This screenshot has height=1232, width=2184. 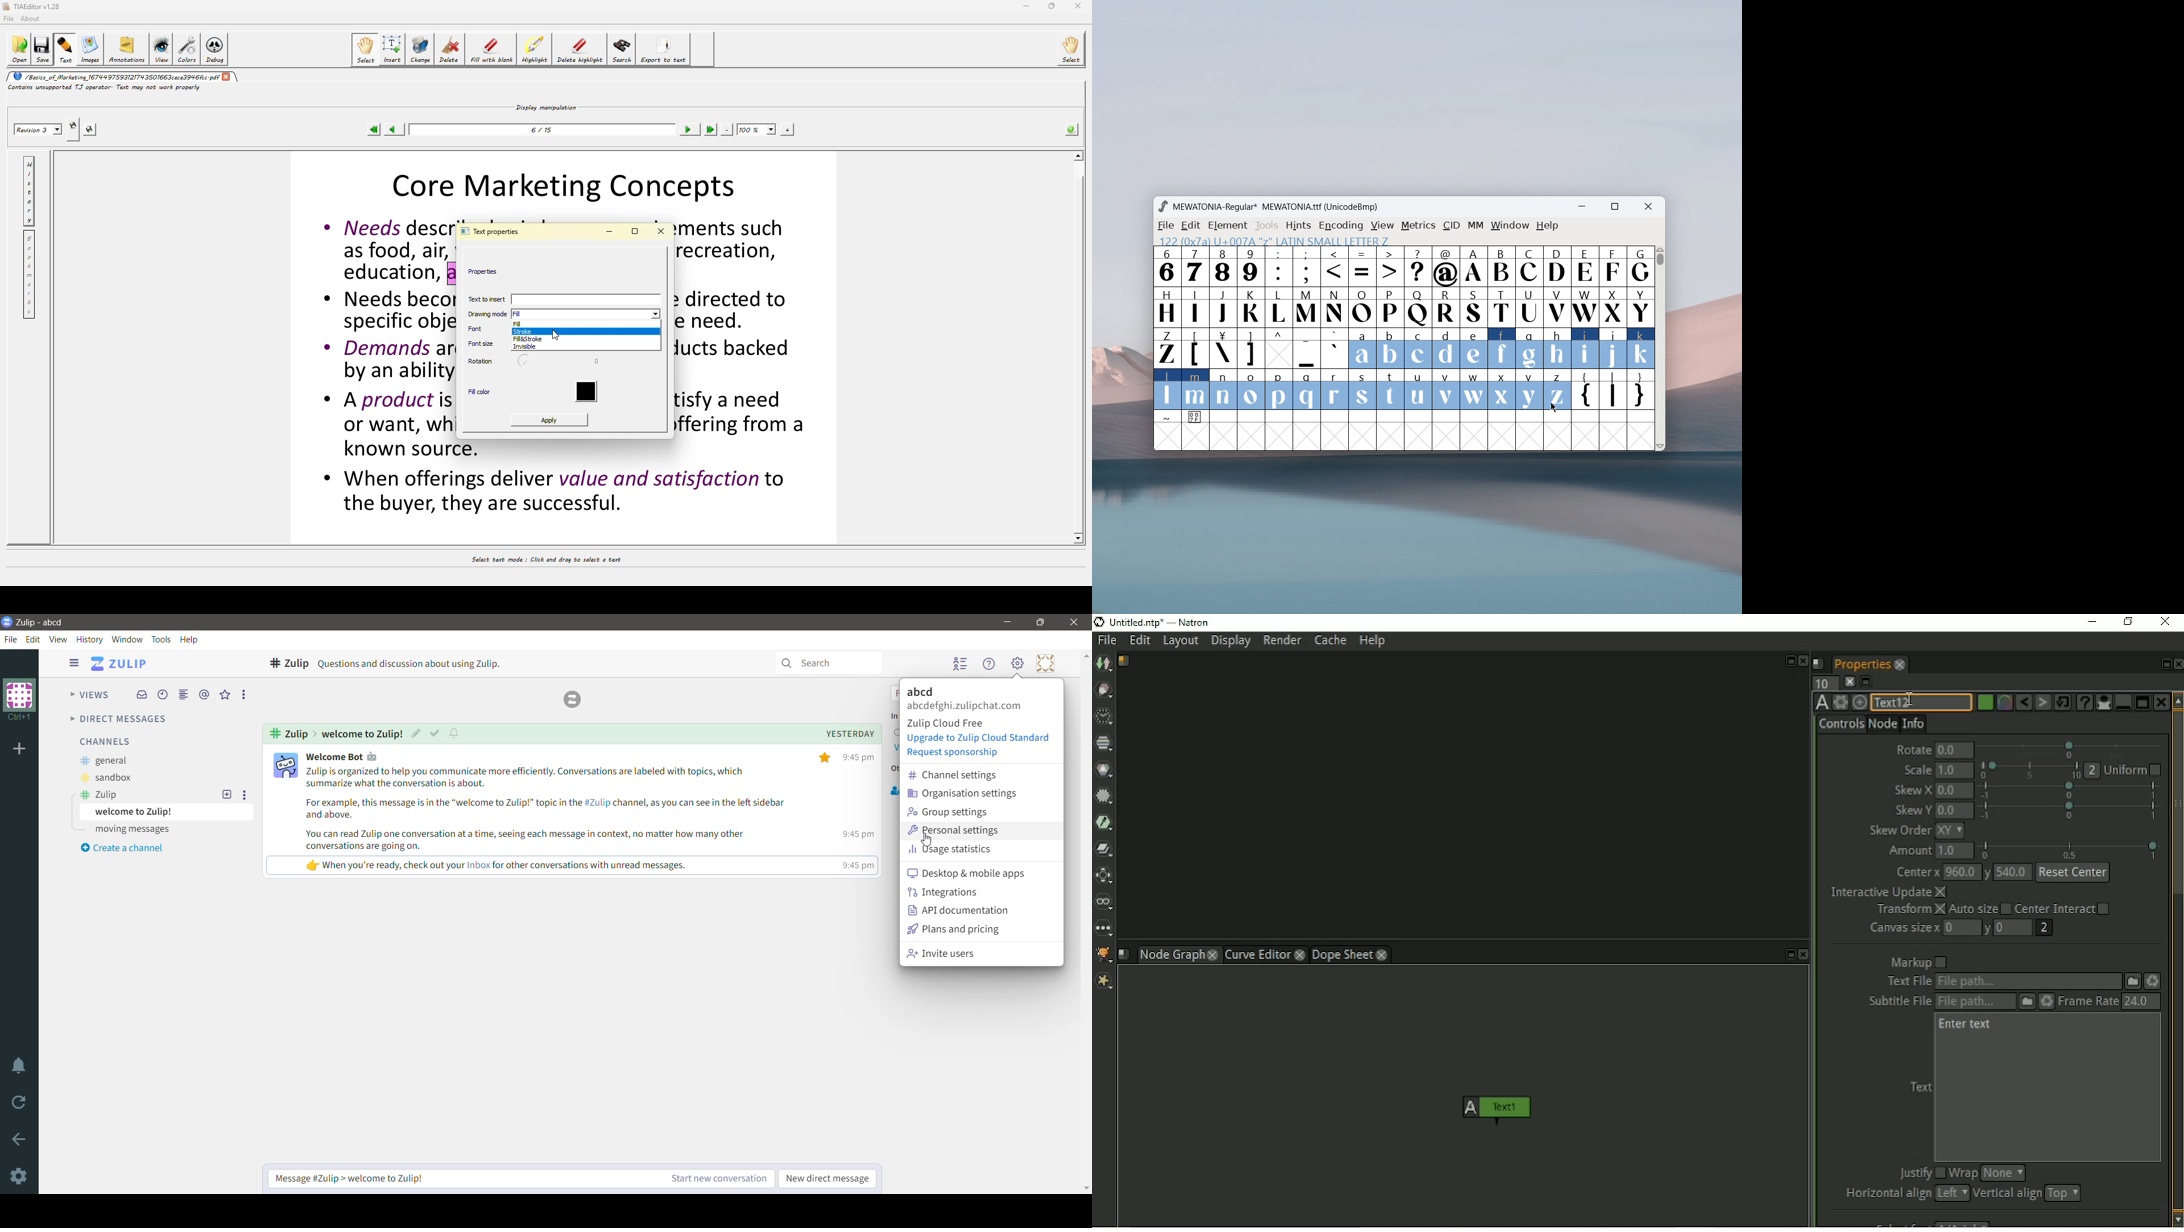 What do you see at coordinates (85, 695) in the screenshot?
I see `Views` at bounding box center [85, 695].